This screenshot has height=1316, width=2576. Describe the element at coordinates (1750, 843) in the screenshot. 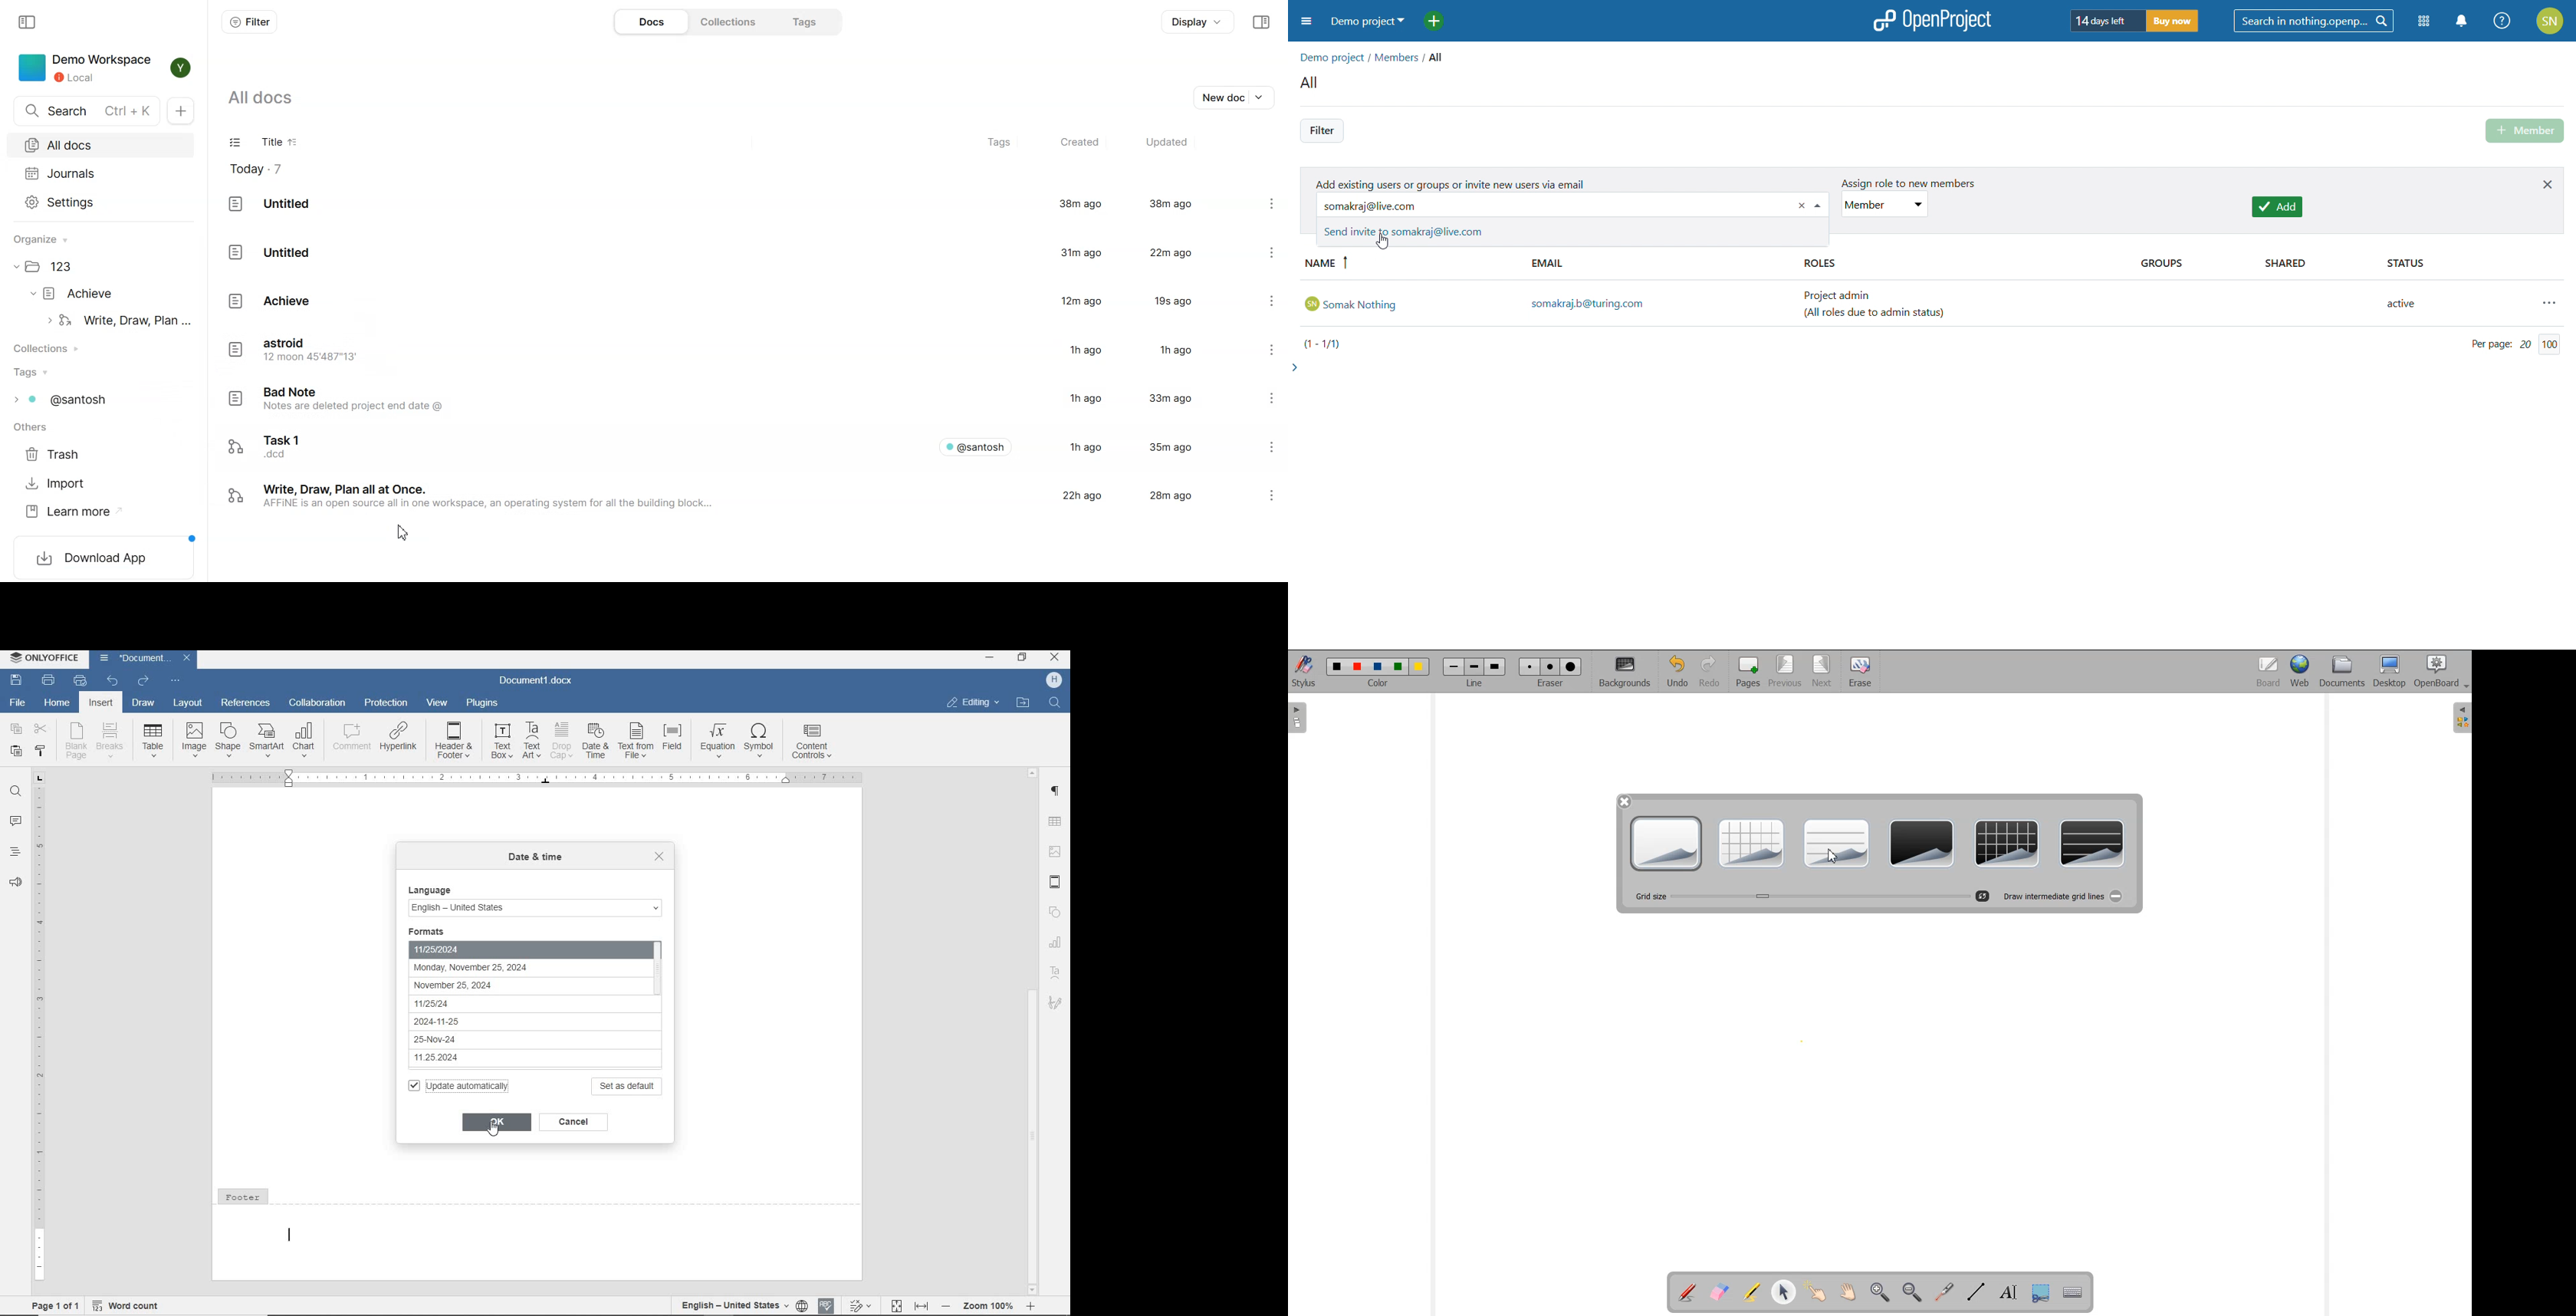

I see `Grid Light Background` at that location.